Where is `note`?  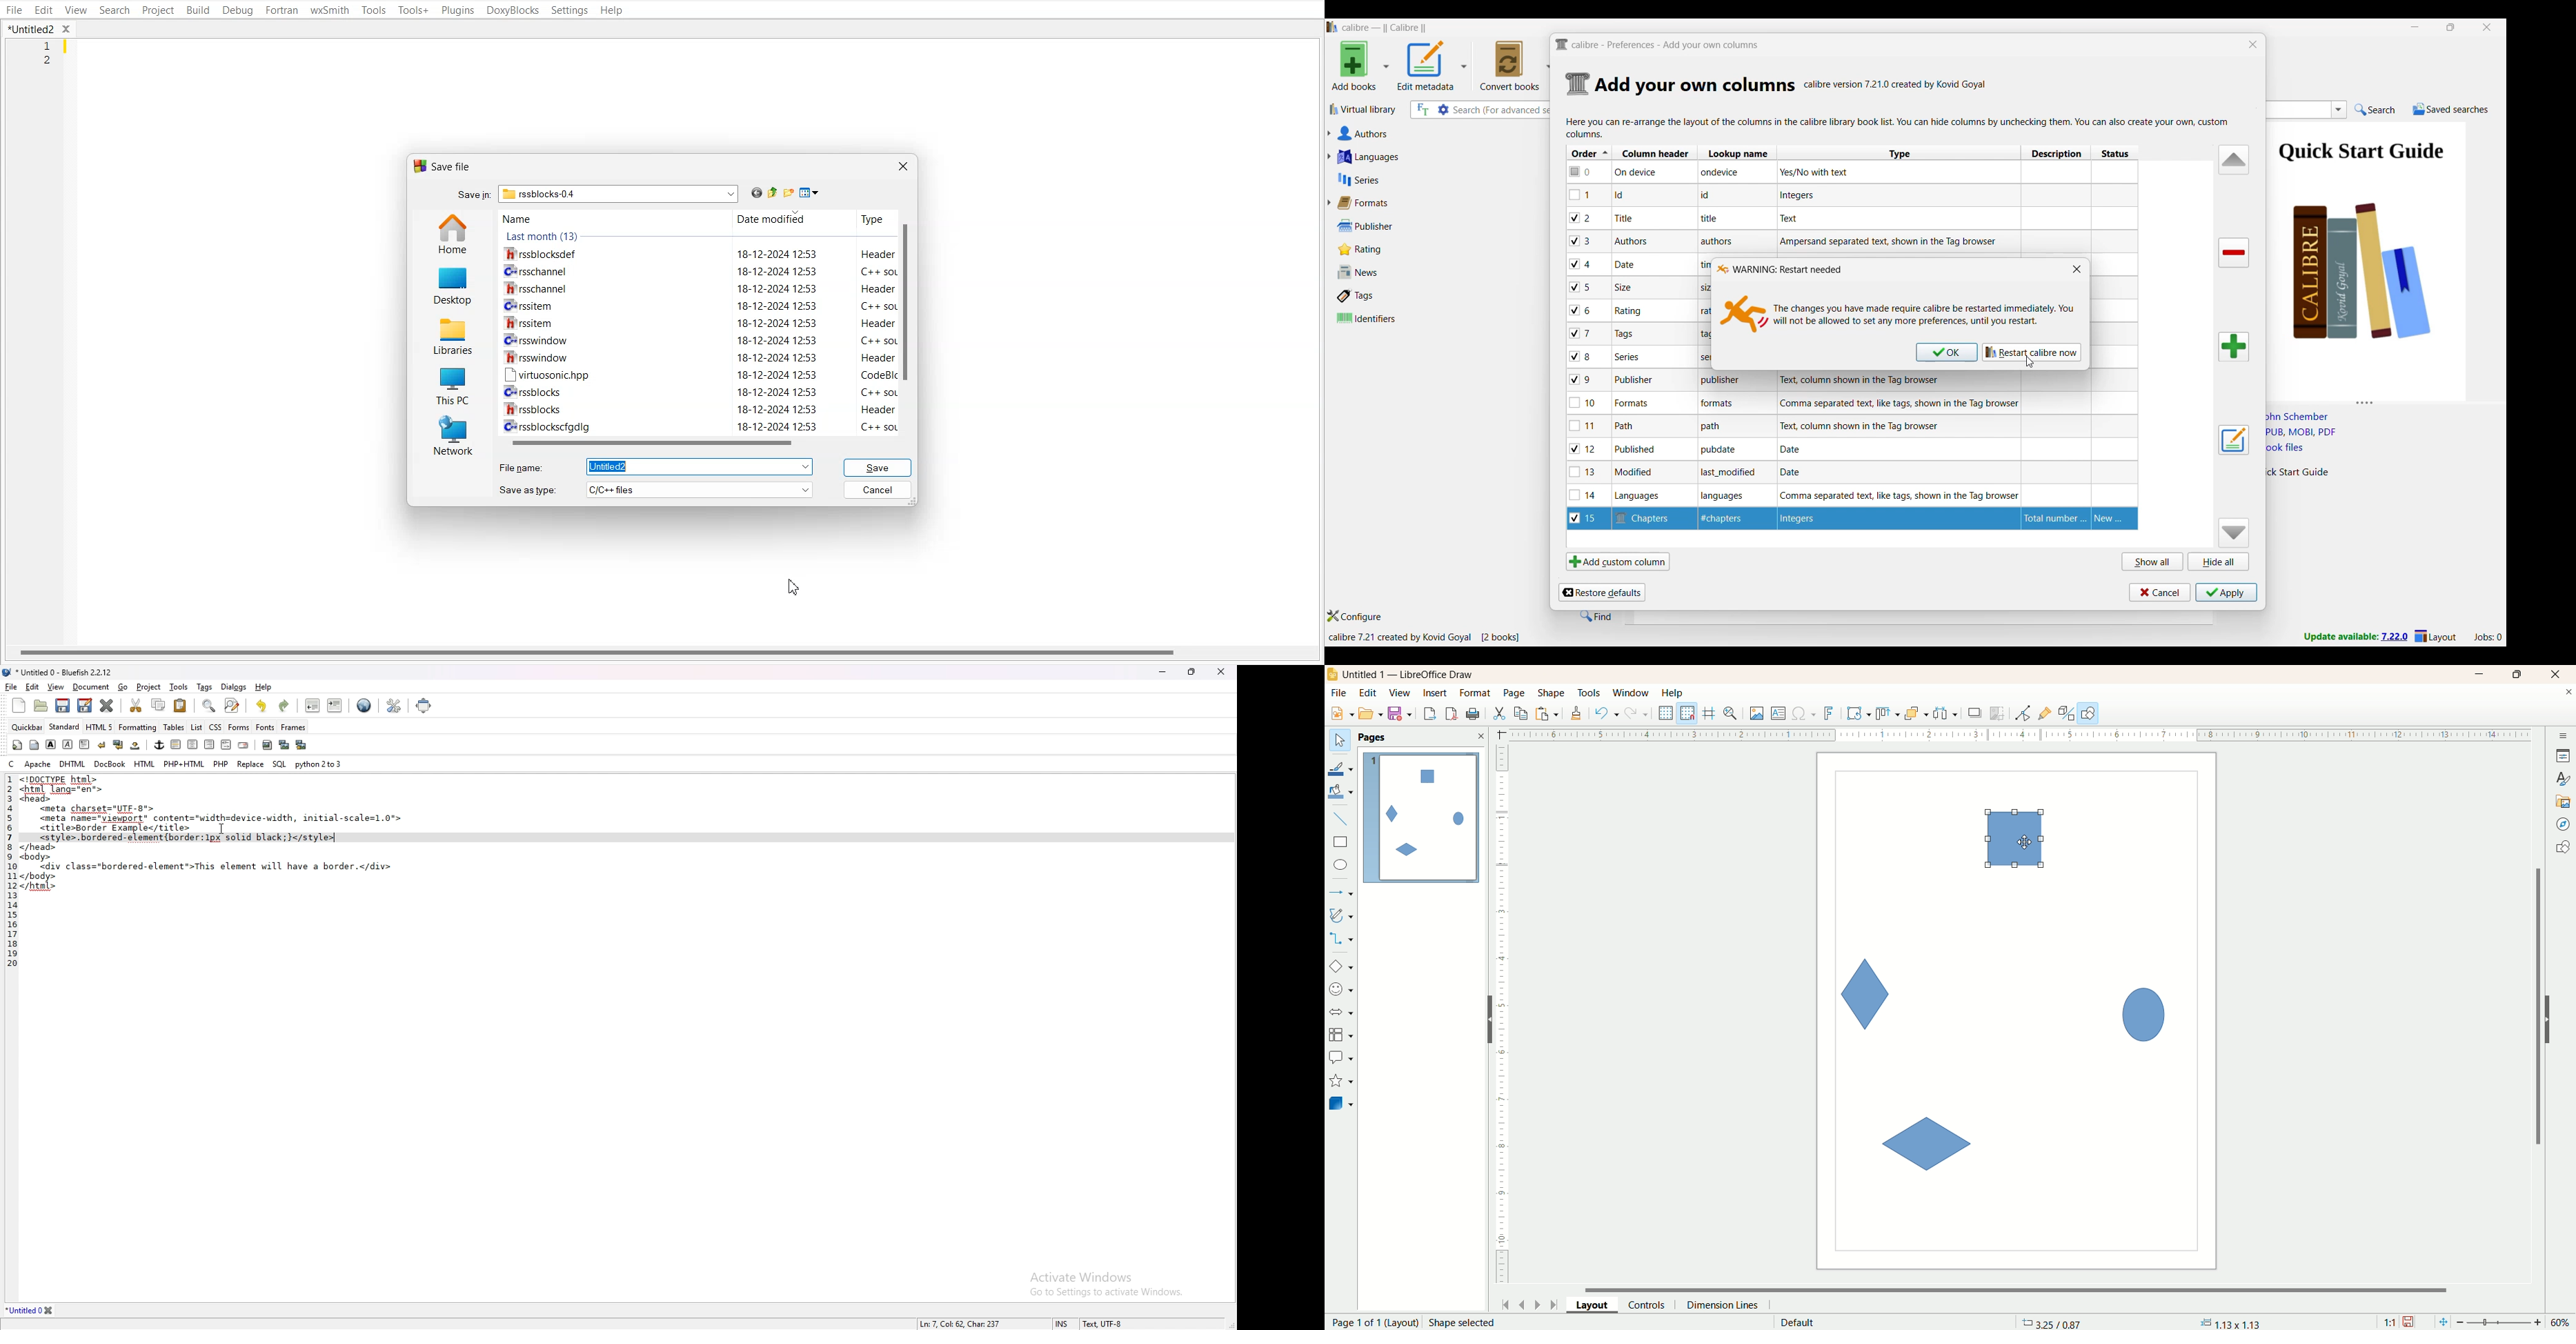 note is located at coordinates (1716, 220).